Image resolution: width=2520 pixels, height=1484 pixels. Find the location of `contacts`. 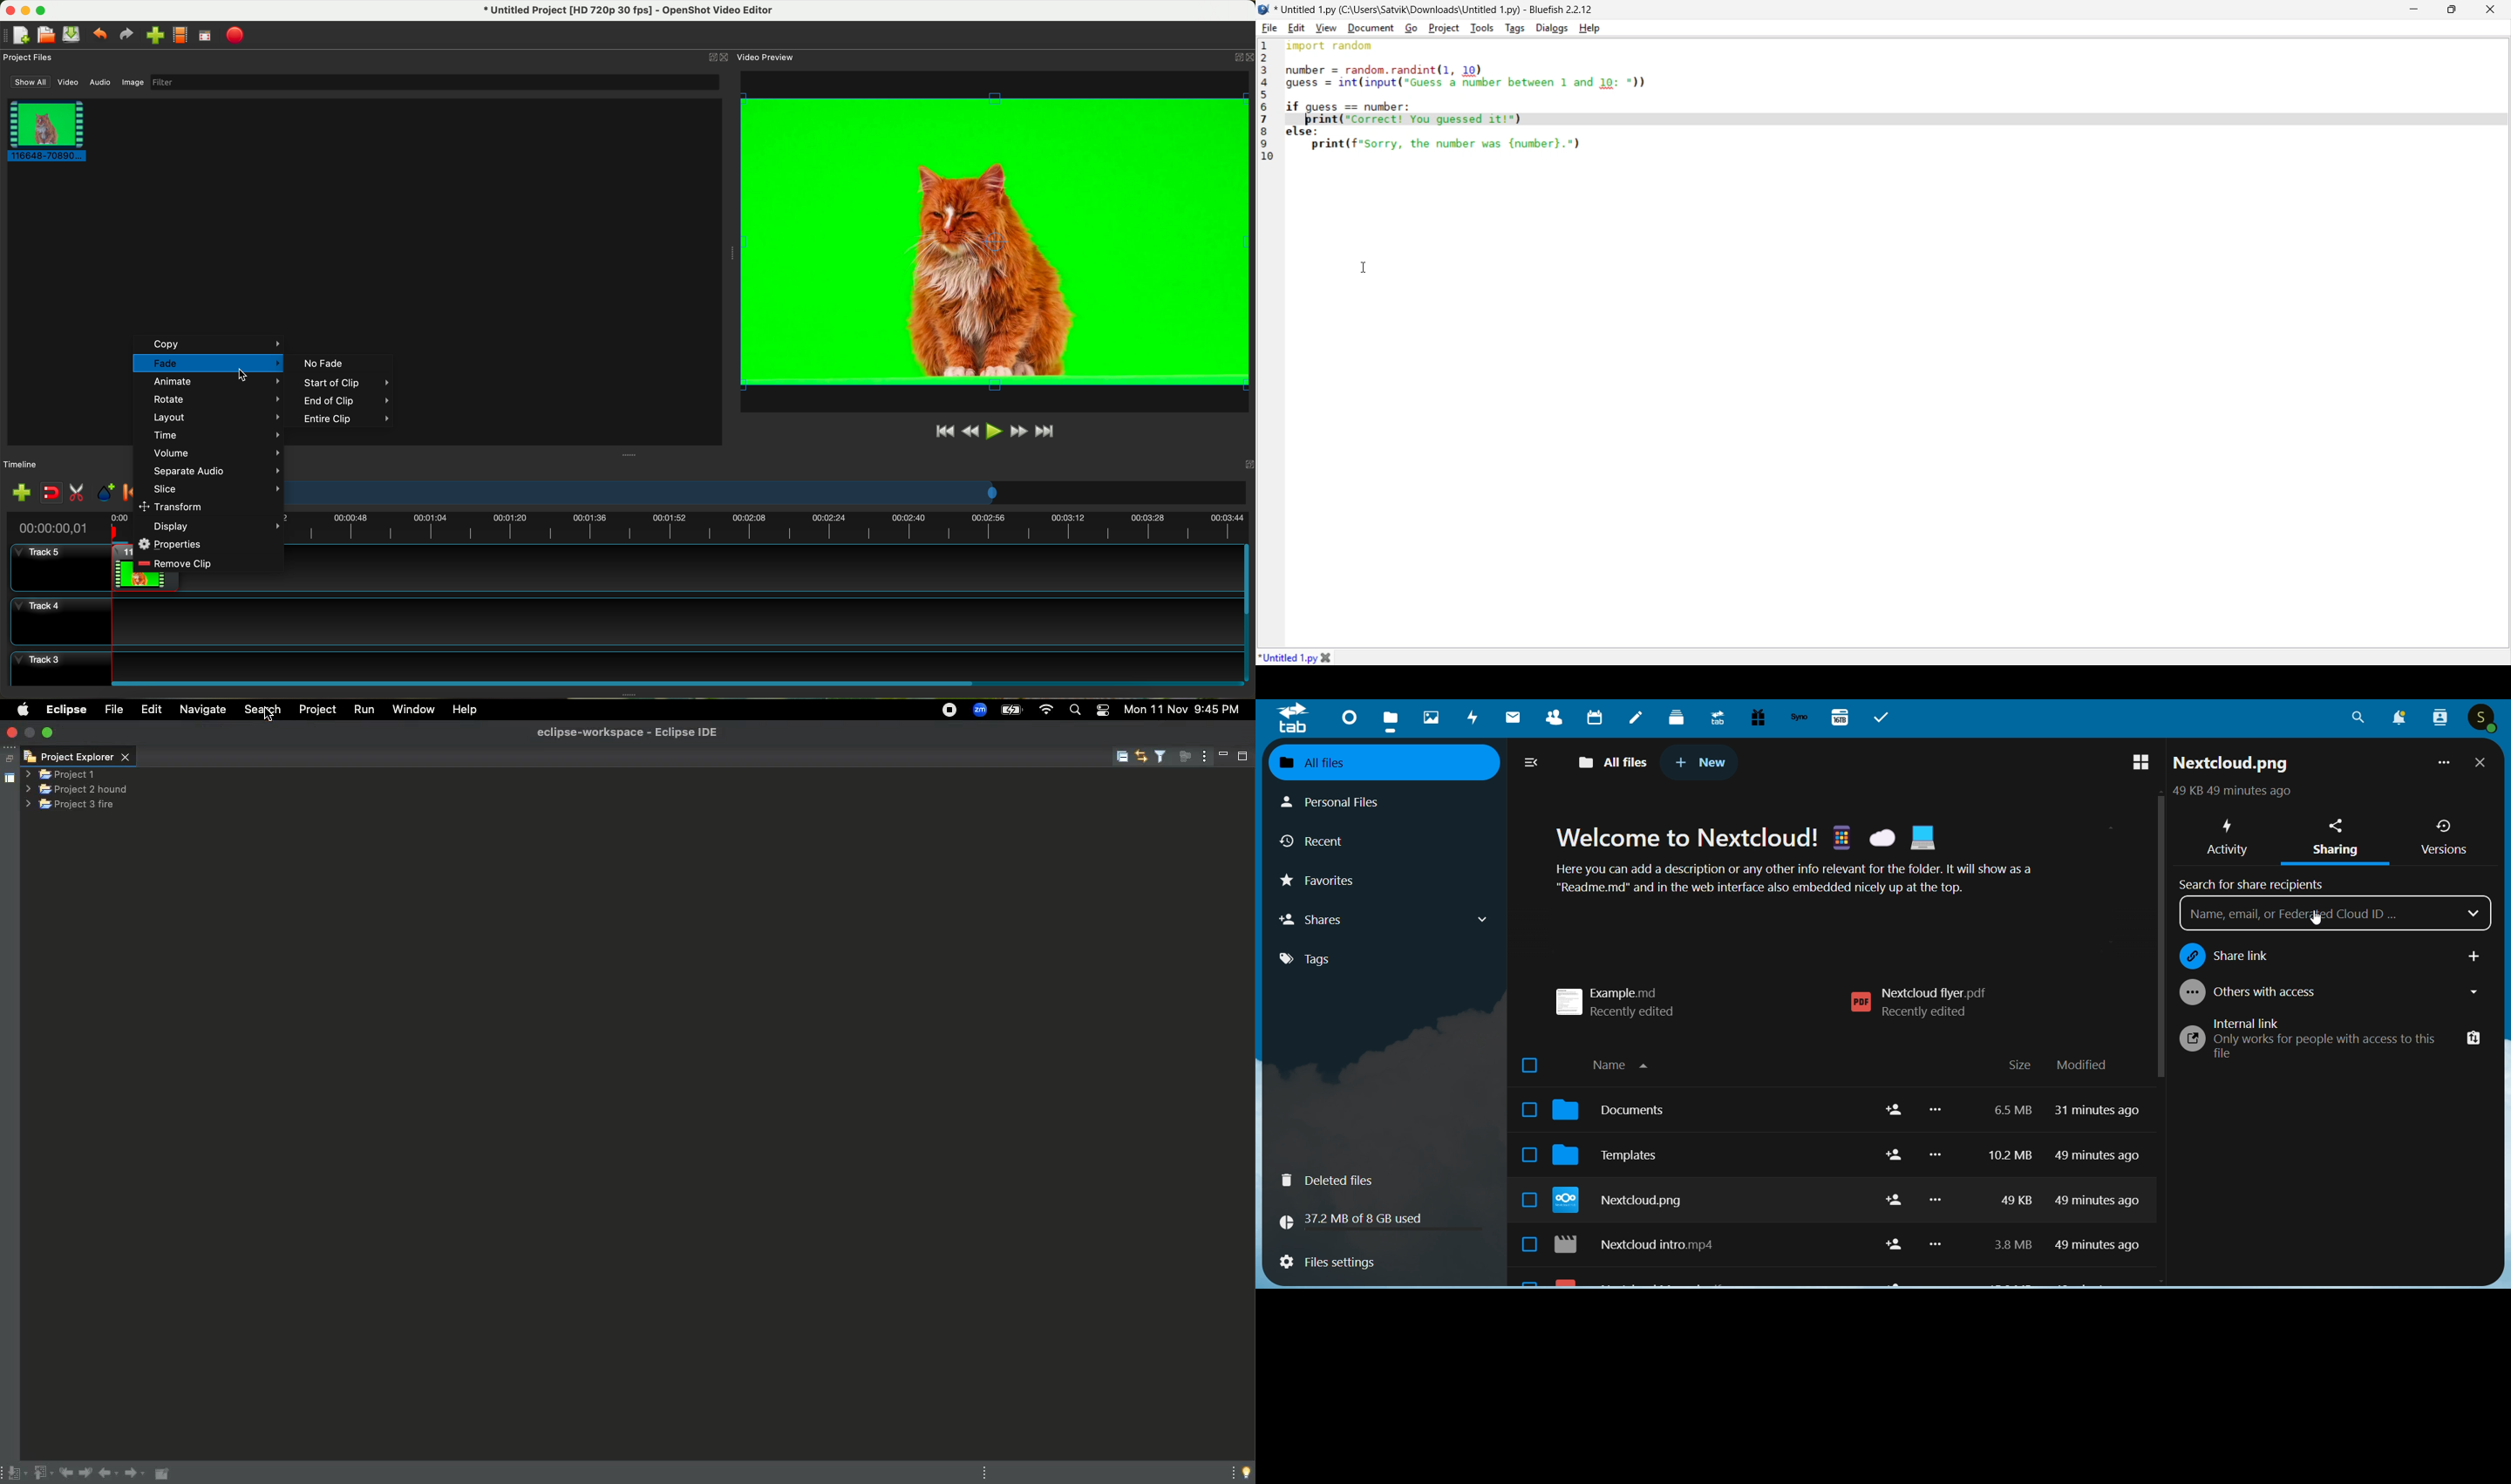

contacts is located at coordinates (1550, 720).